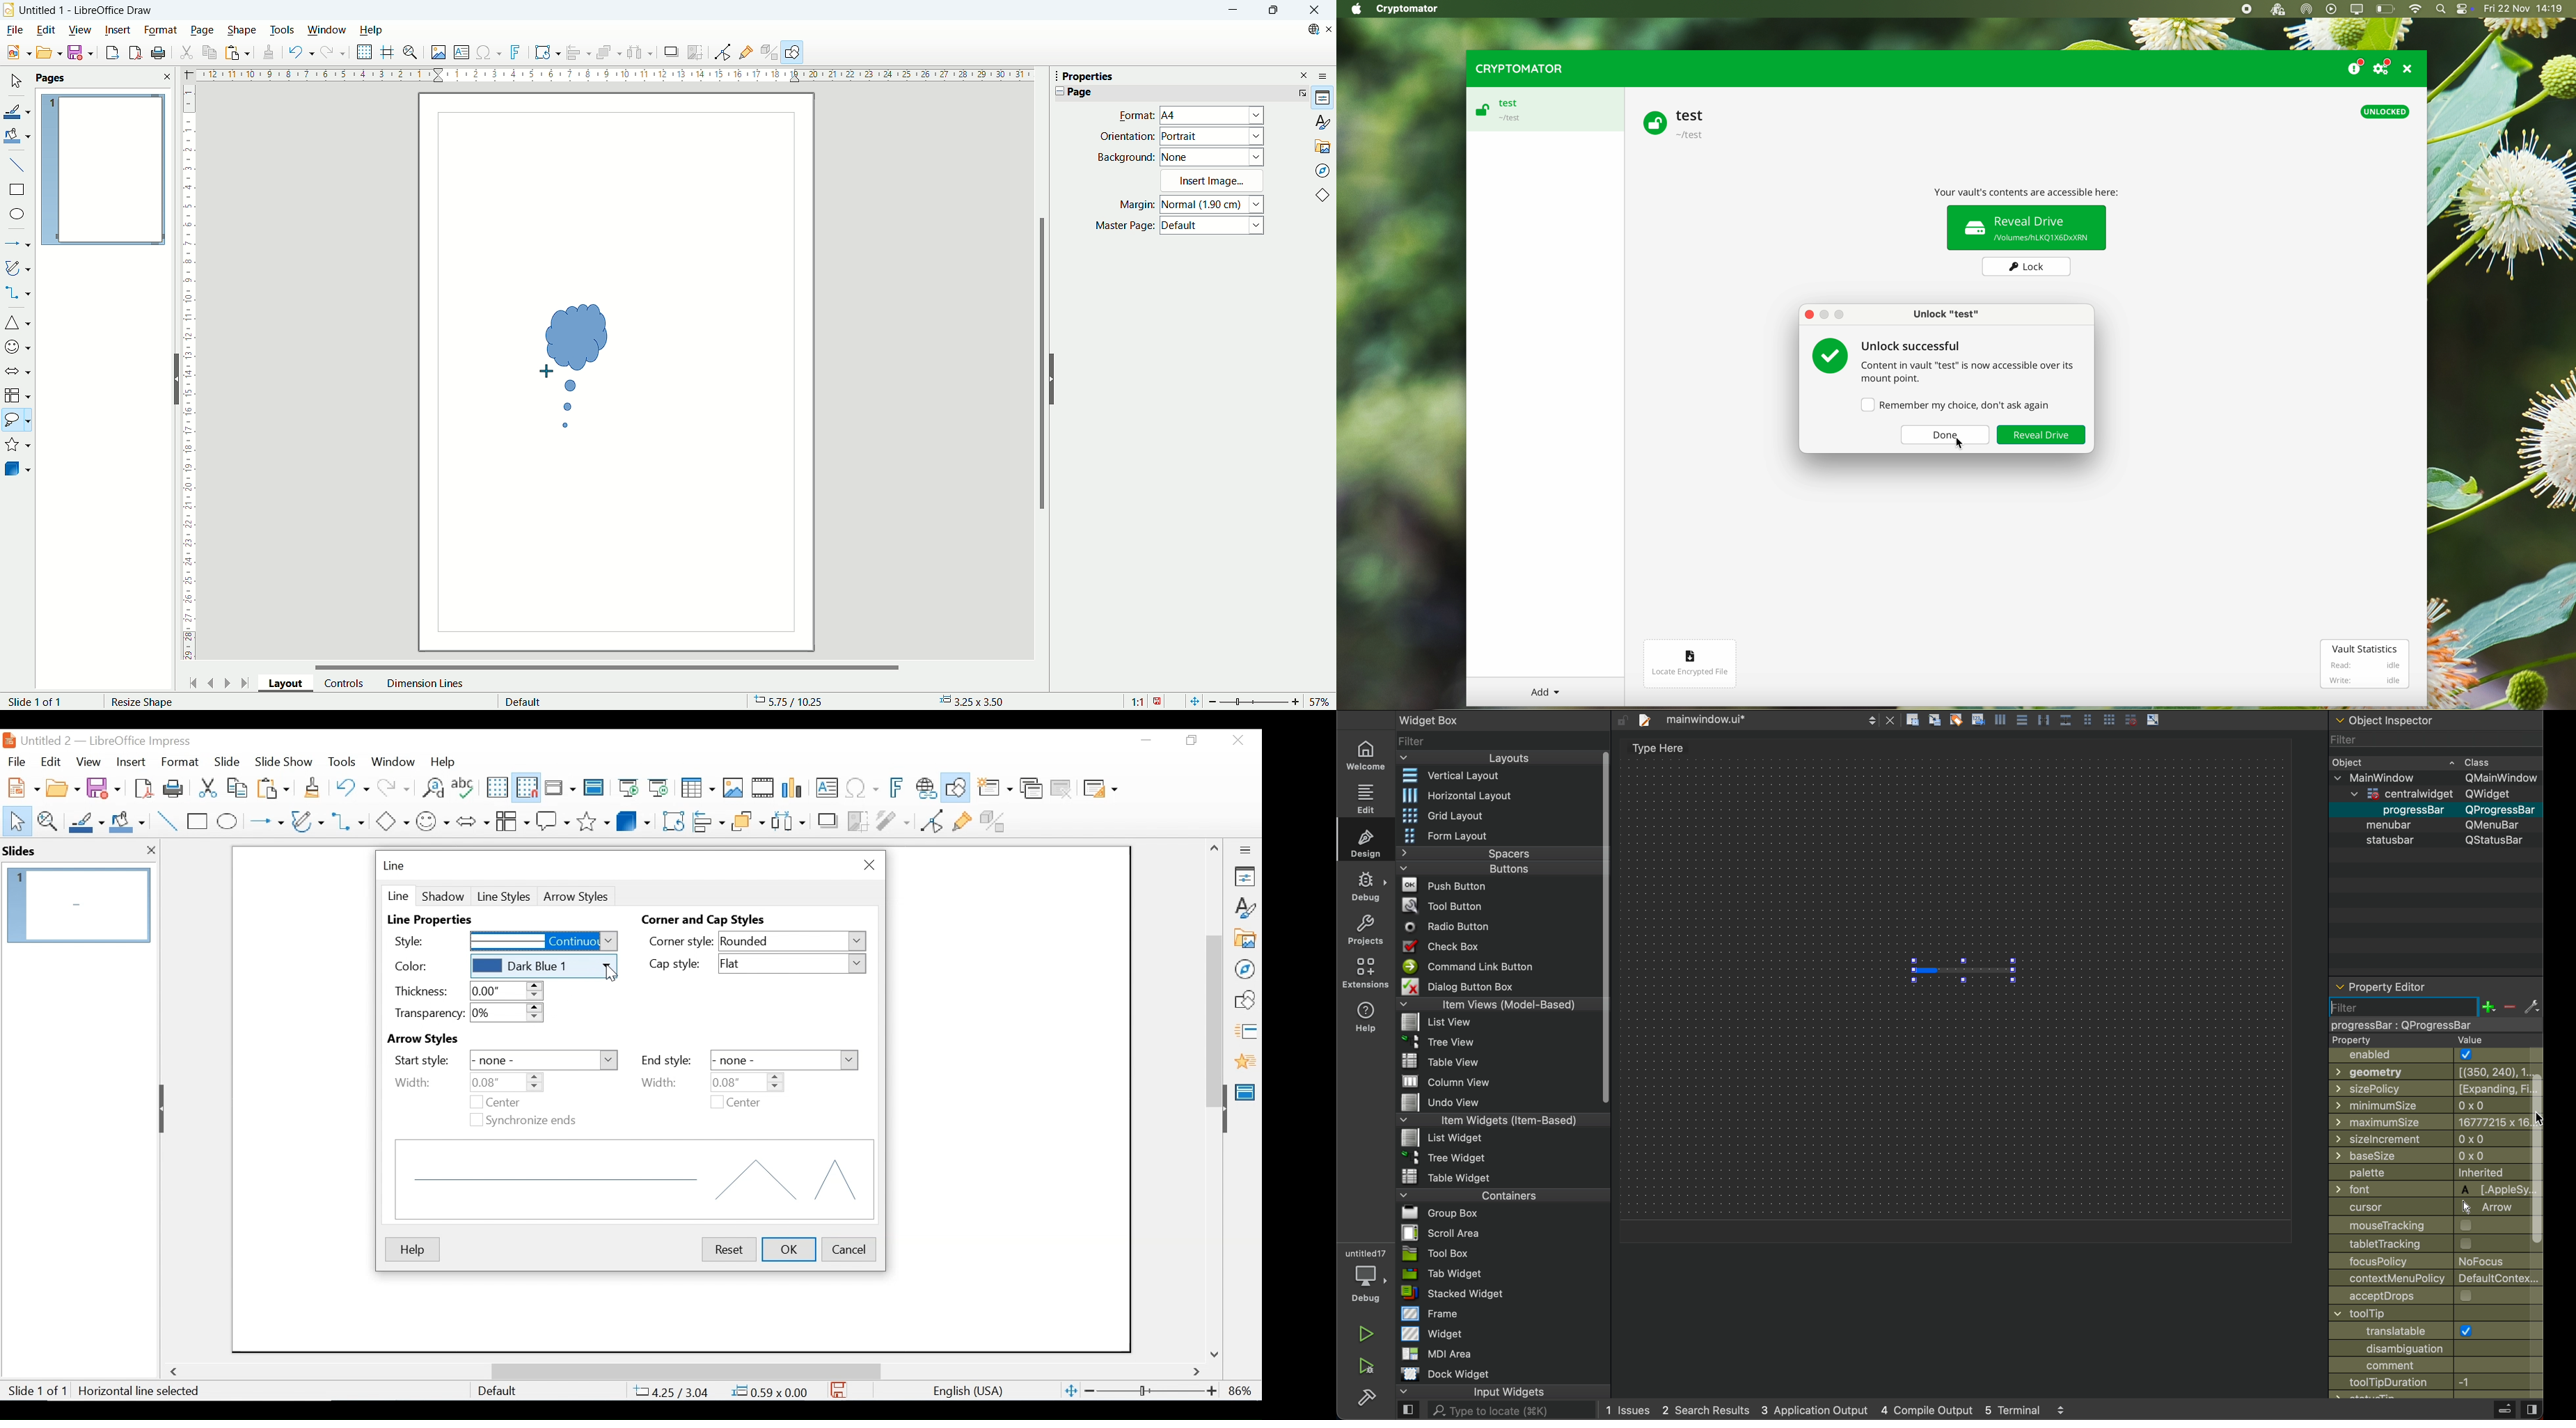  Describe the element at coordinates (435, 920) in the screenshot. I see `Line Properties` at that location.